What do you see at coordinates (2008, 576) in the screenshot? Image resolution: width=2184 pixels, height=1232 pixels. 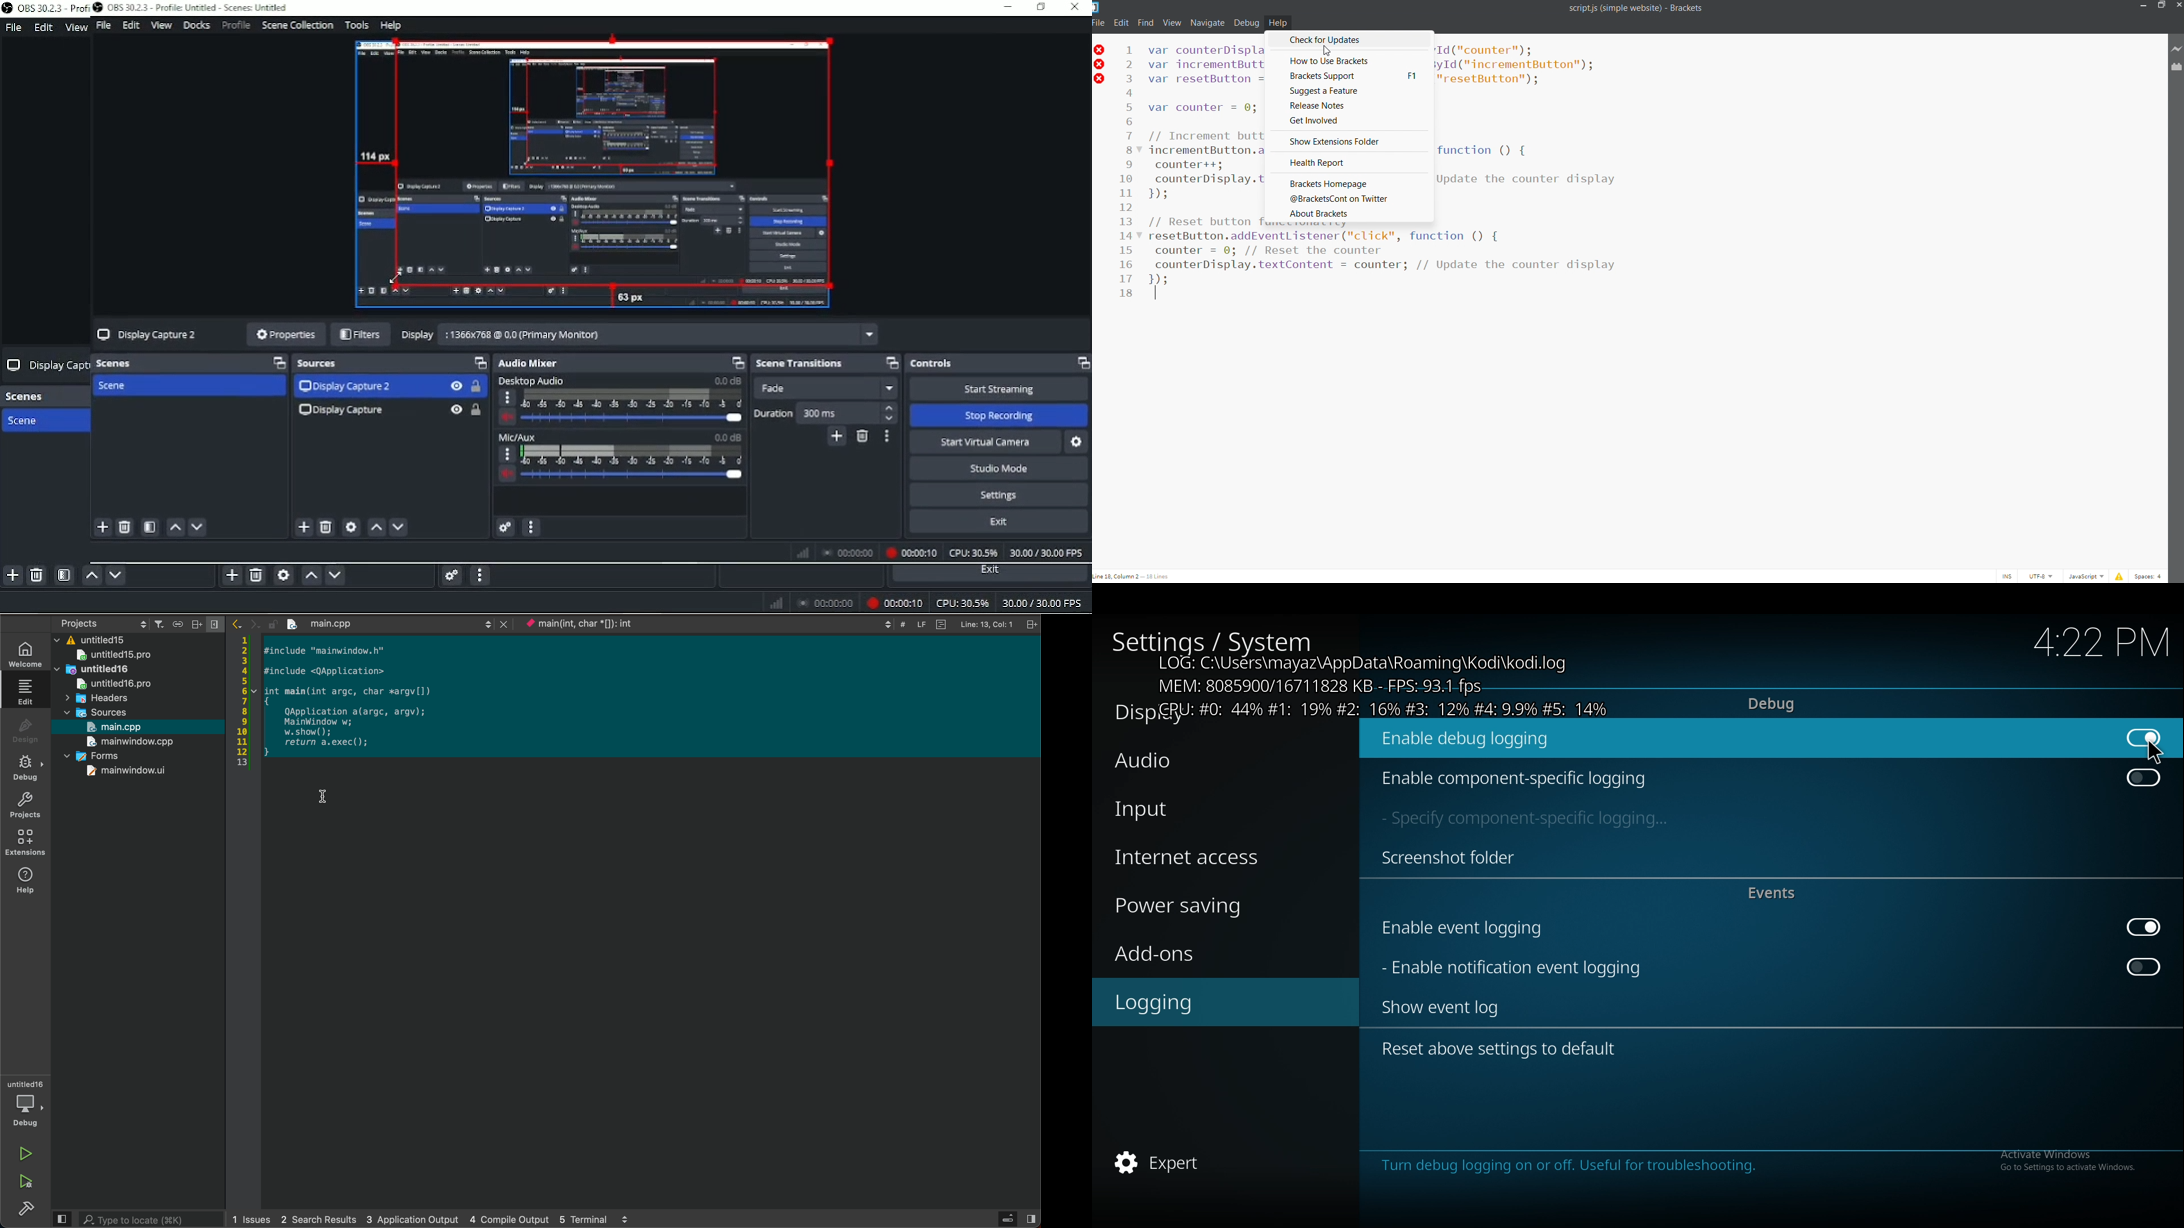 I see `toggle cursor` at bounding box center [2008, 576].